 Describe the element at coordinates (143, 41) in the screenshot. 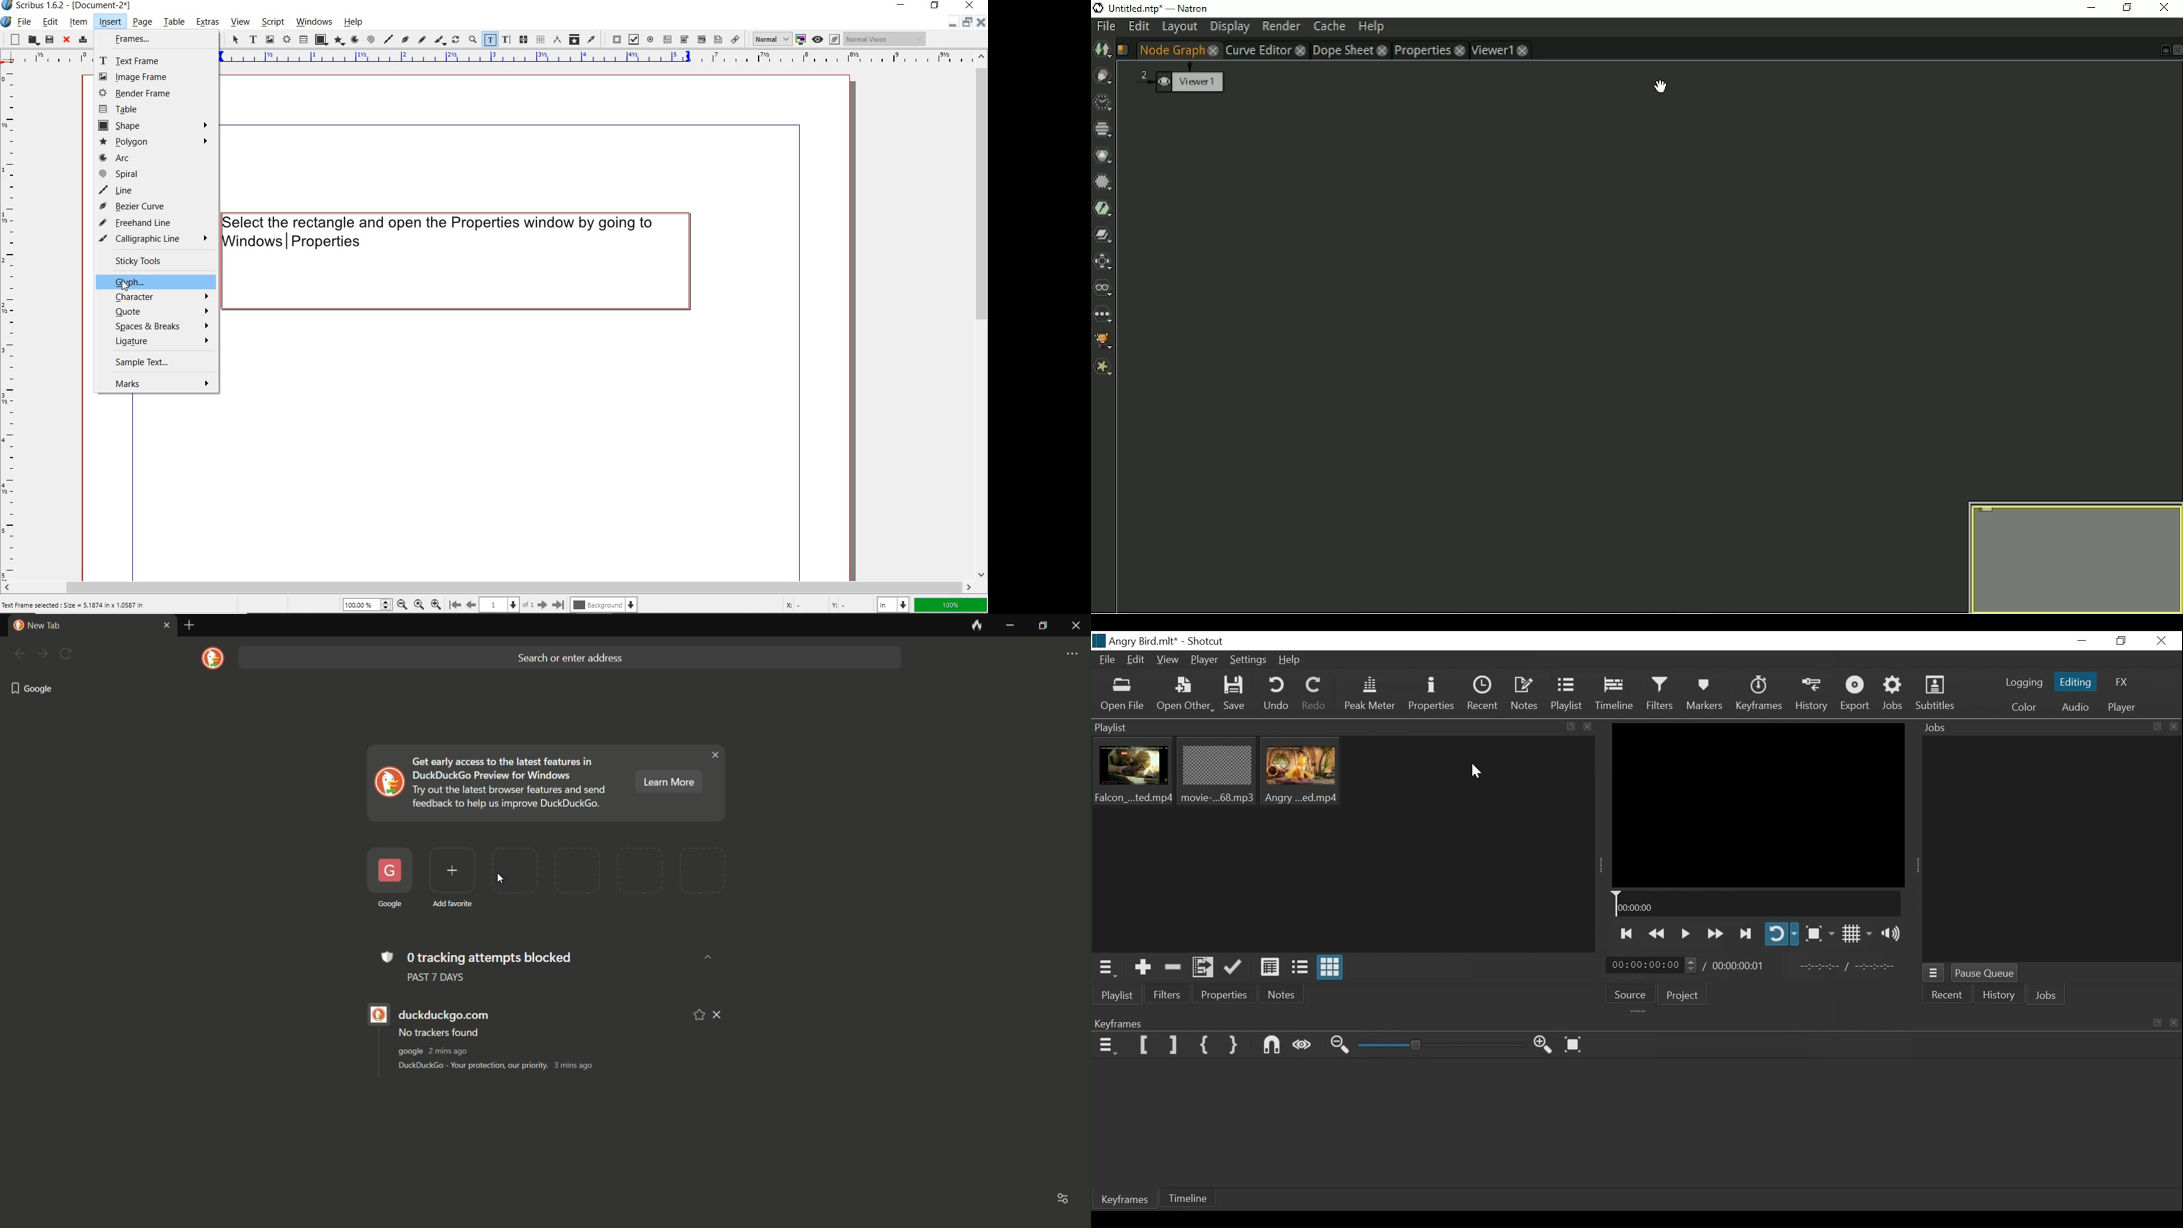

I see `frames` at that location.